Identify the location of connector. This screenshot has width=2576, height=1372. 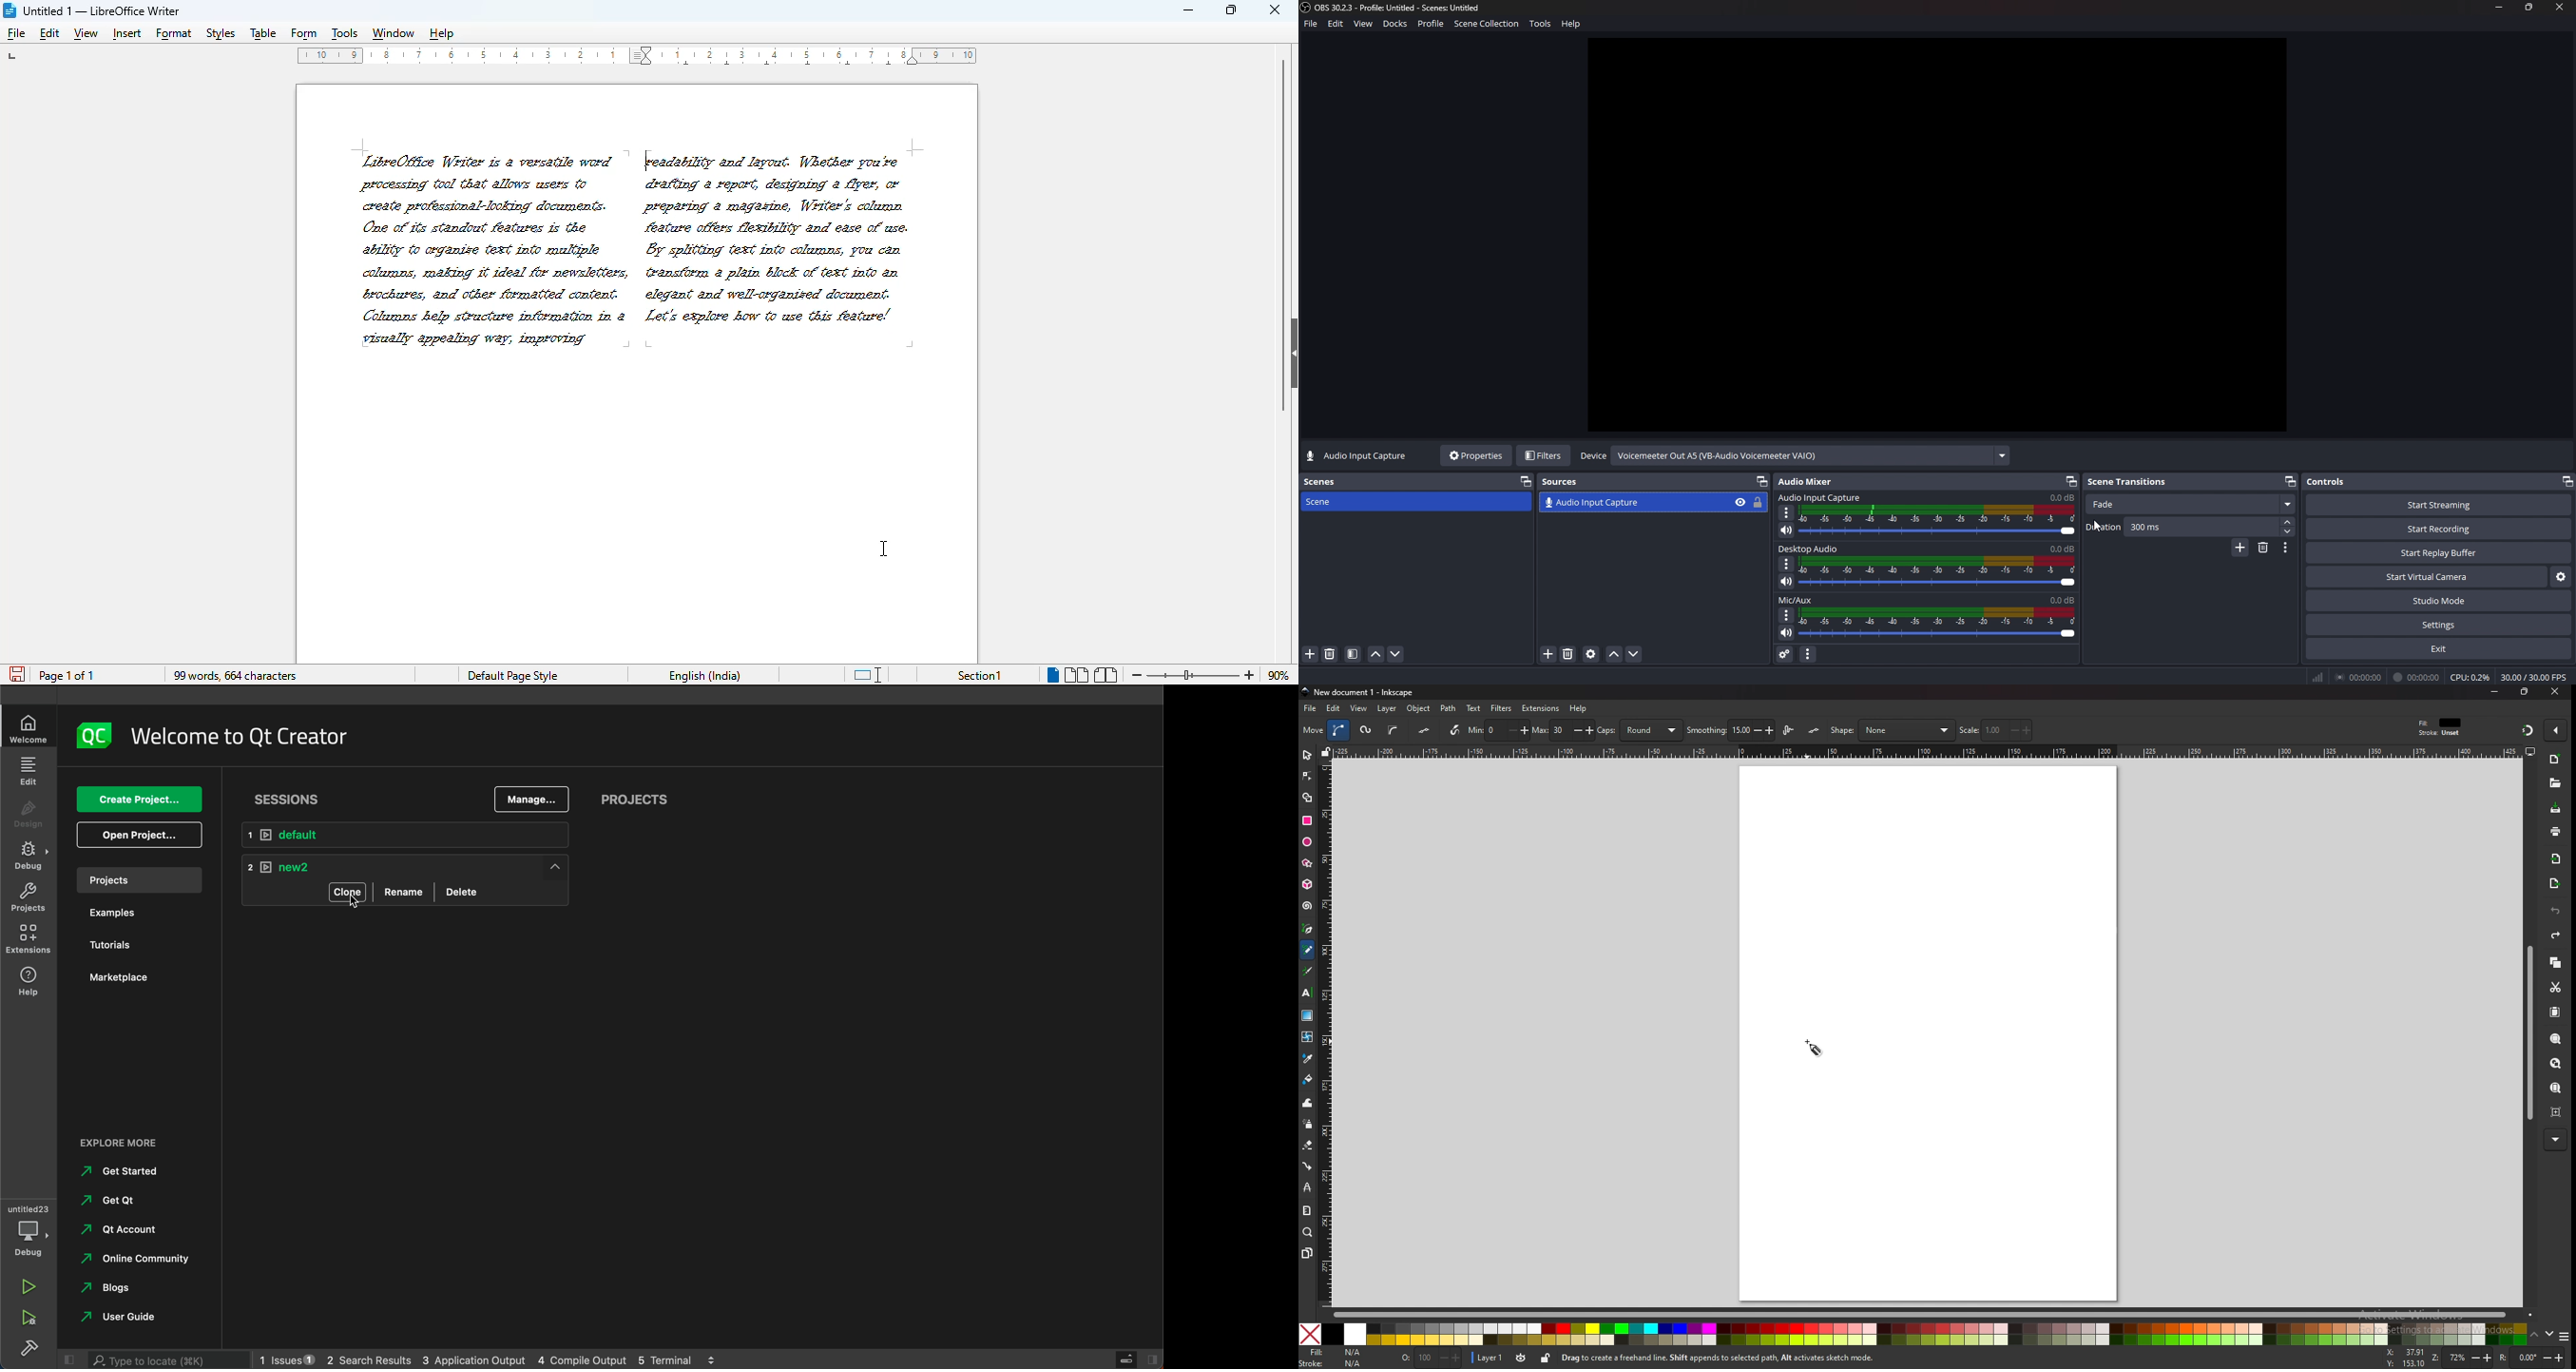
(1307, 1166).